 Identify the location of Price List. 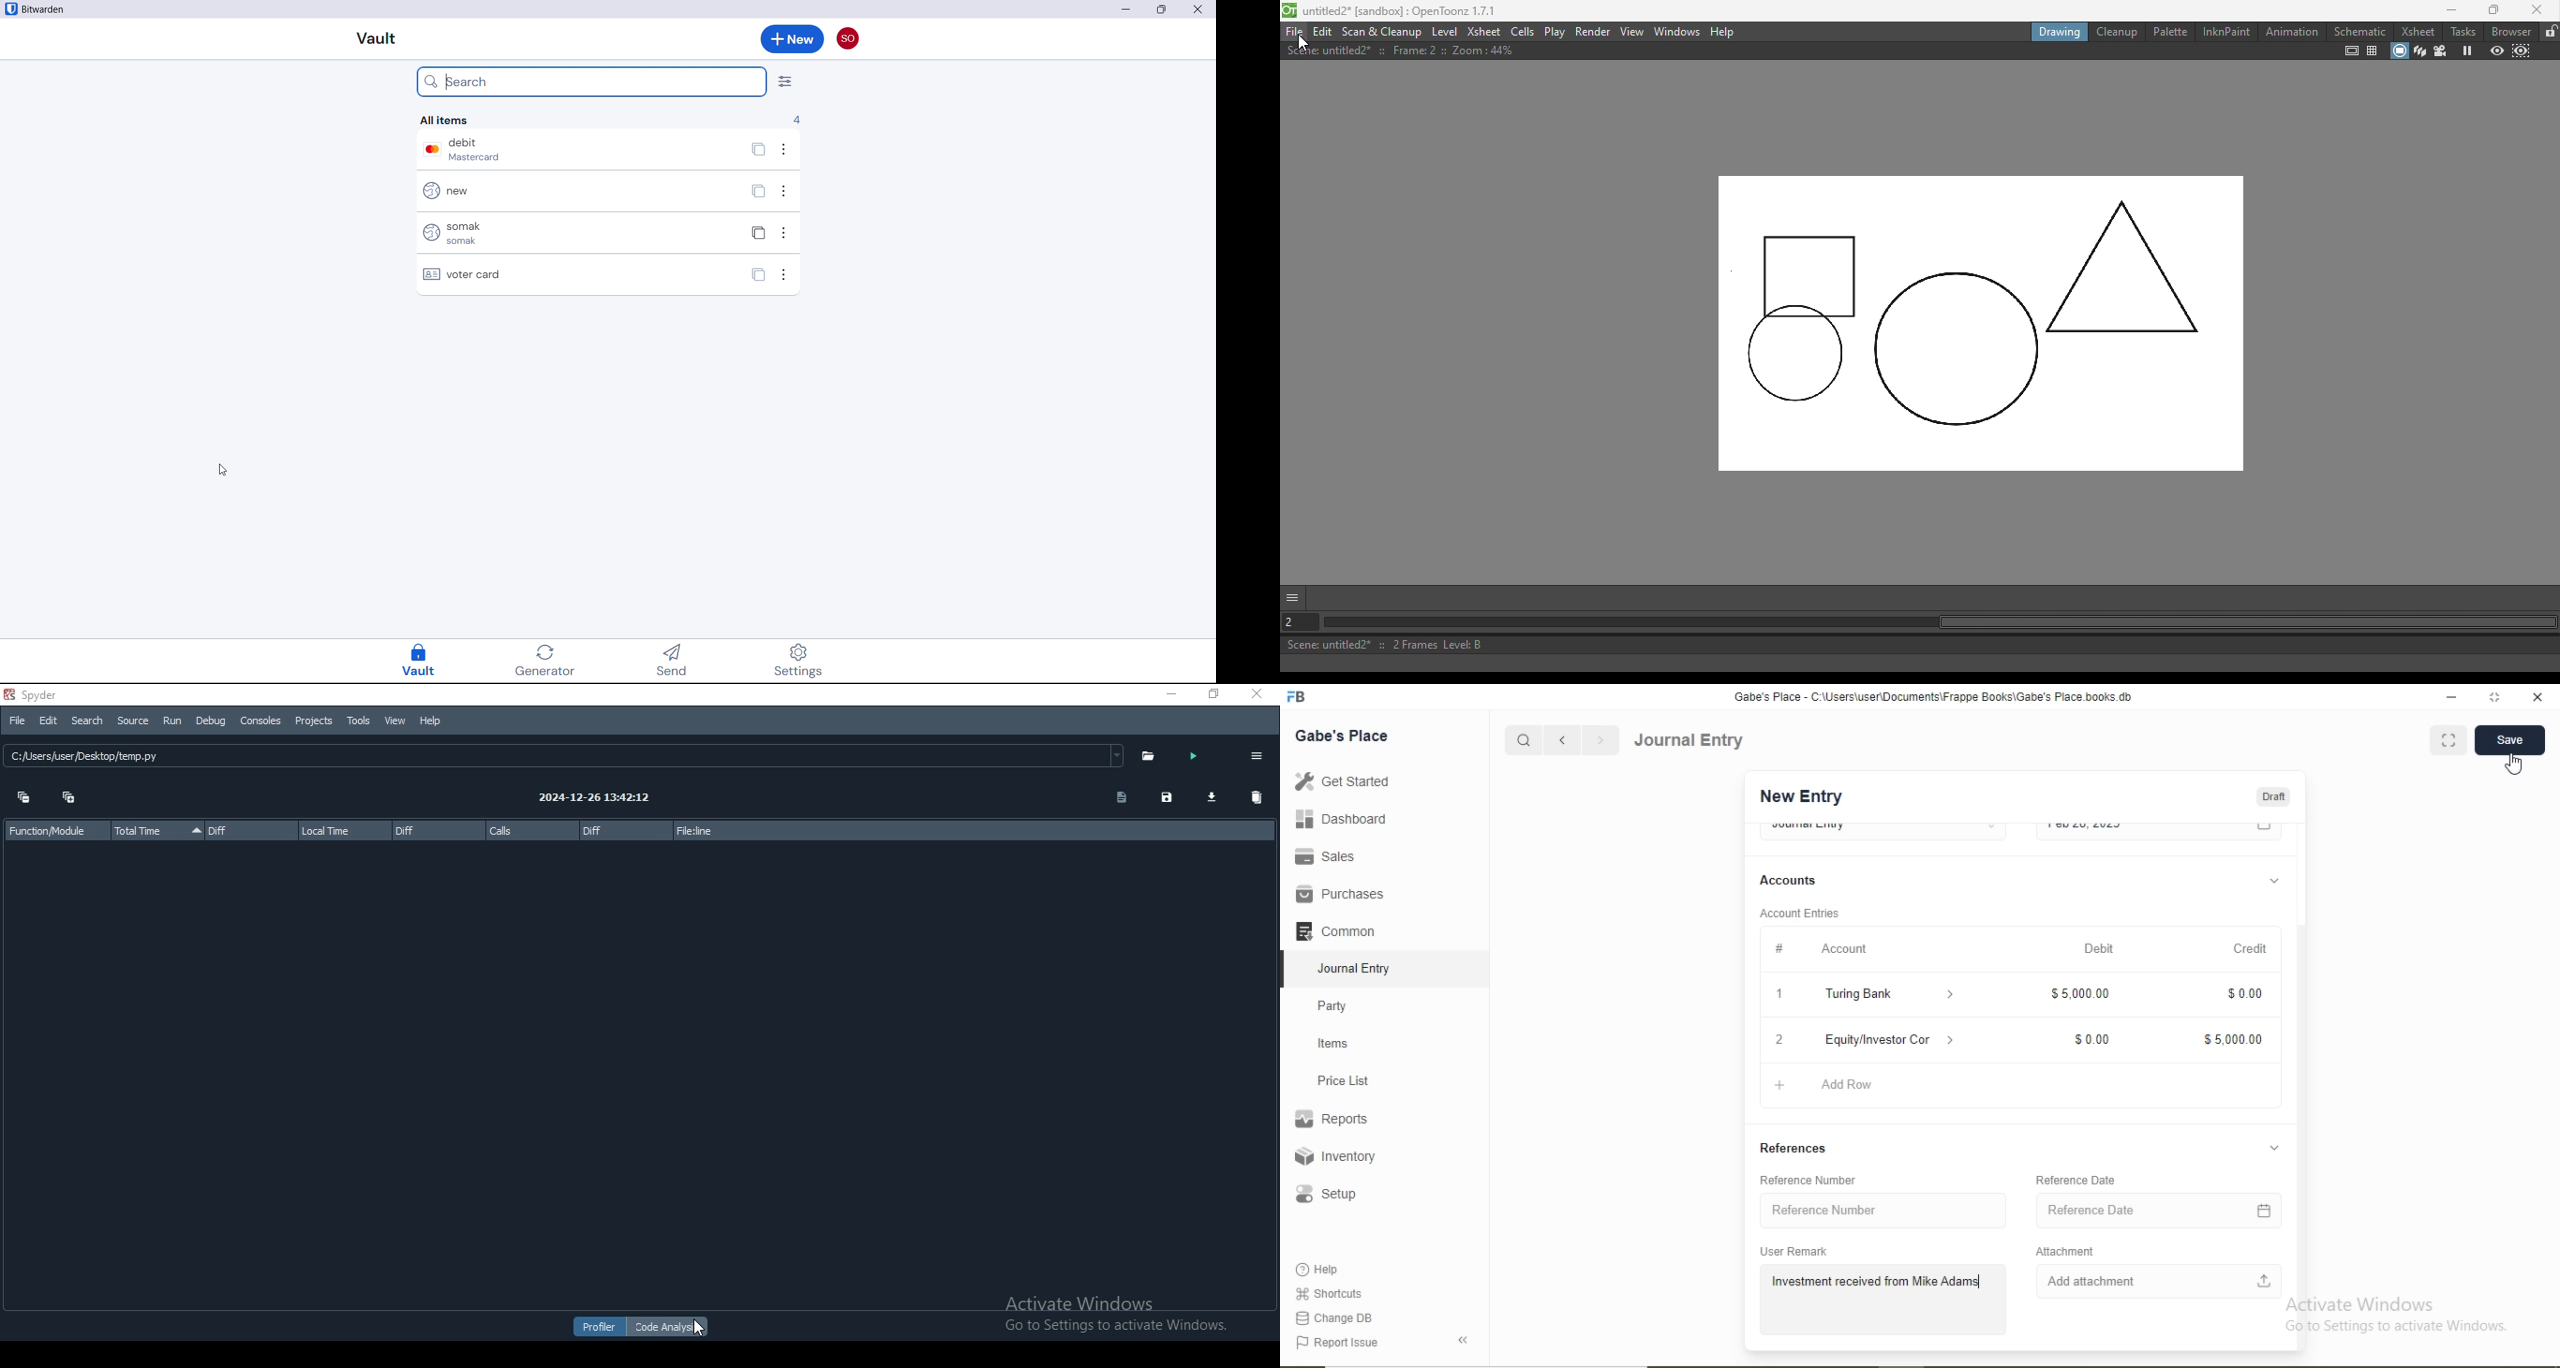
(1342, 1081).